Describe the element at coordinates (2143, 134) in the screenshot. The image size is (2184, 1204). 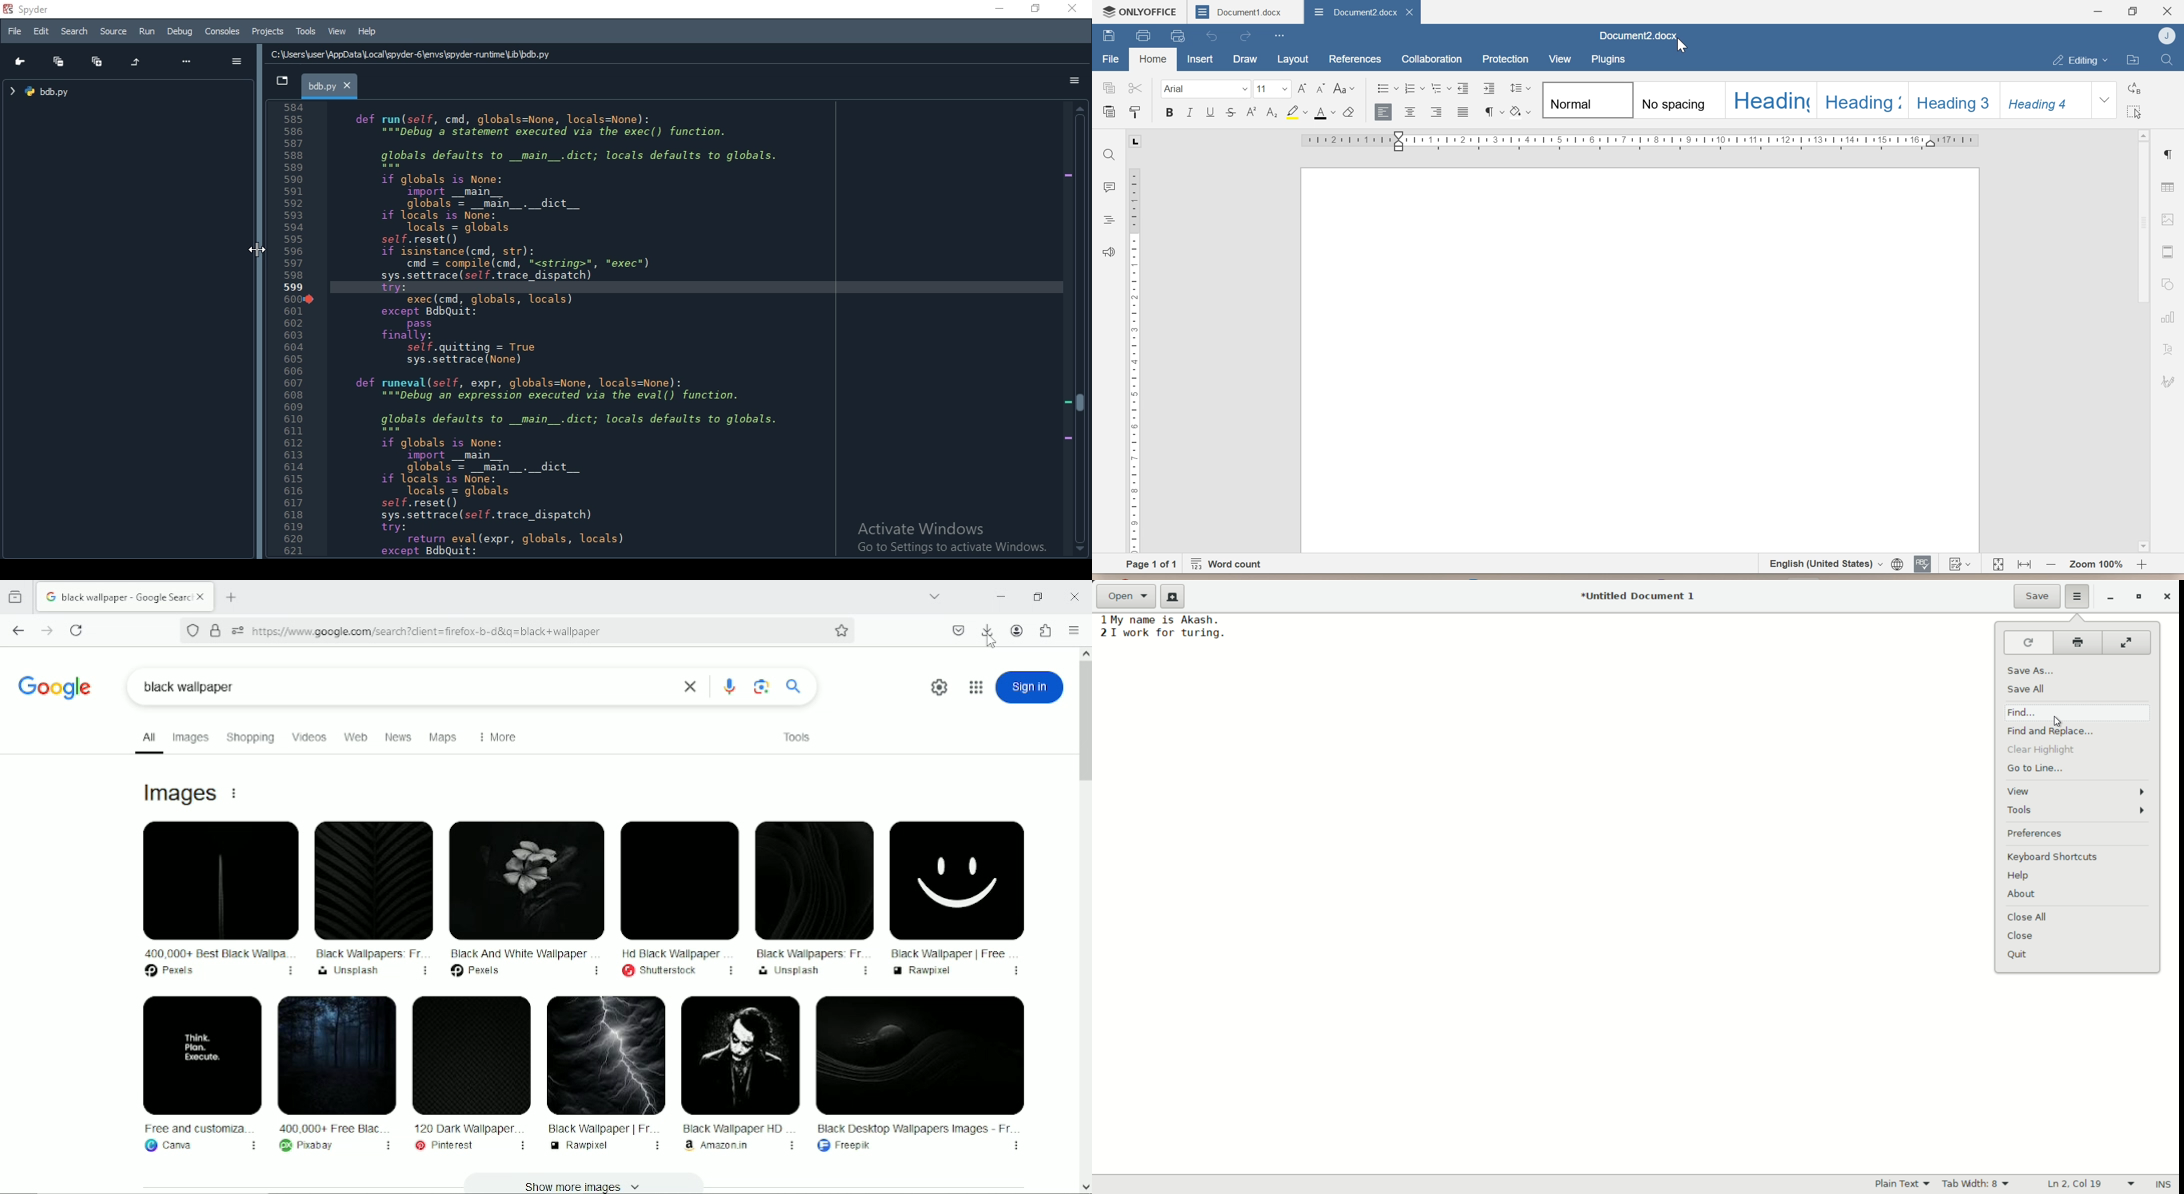
I see `Scroll up` at that location.